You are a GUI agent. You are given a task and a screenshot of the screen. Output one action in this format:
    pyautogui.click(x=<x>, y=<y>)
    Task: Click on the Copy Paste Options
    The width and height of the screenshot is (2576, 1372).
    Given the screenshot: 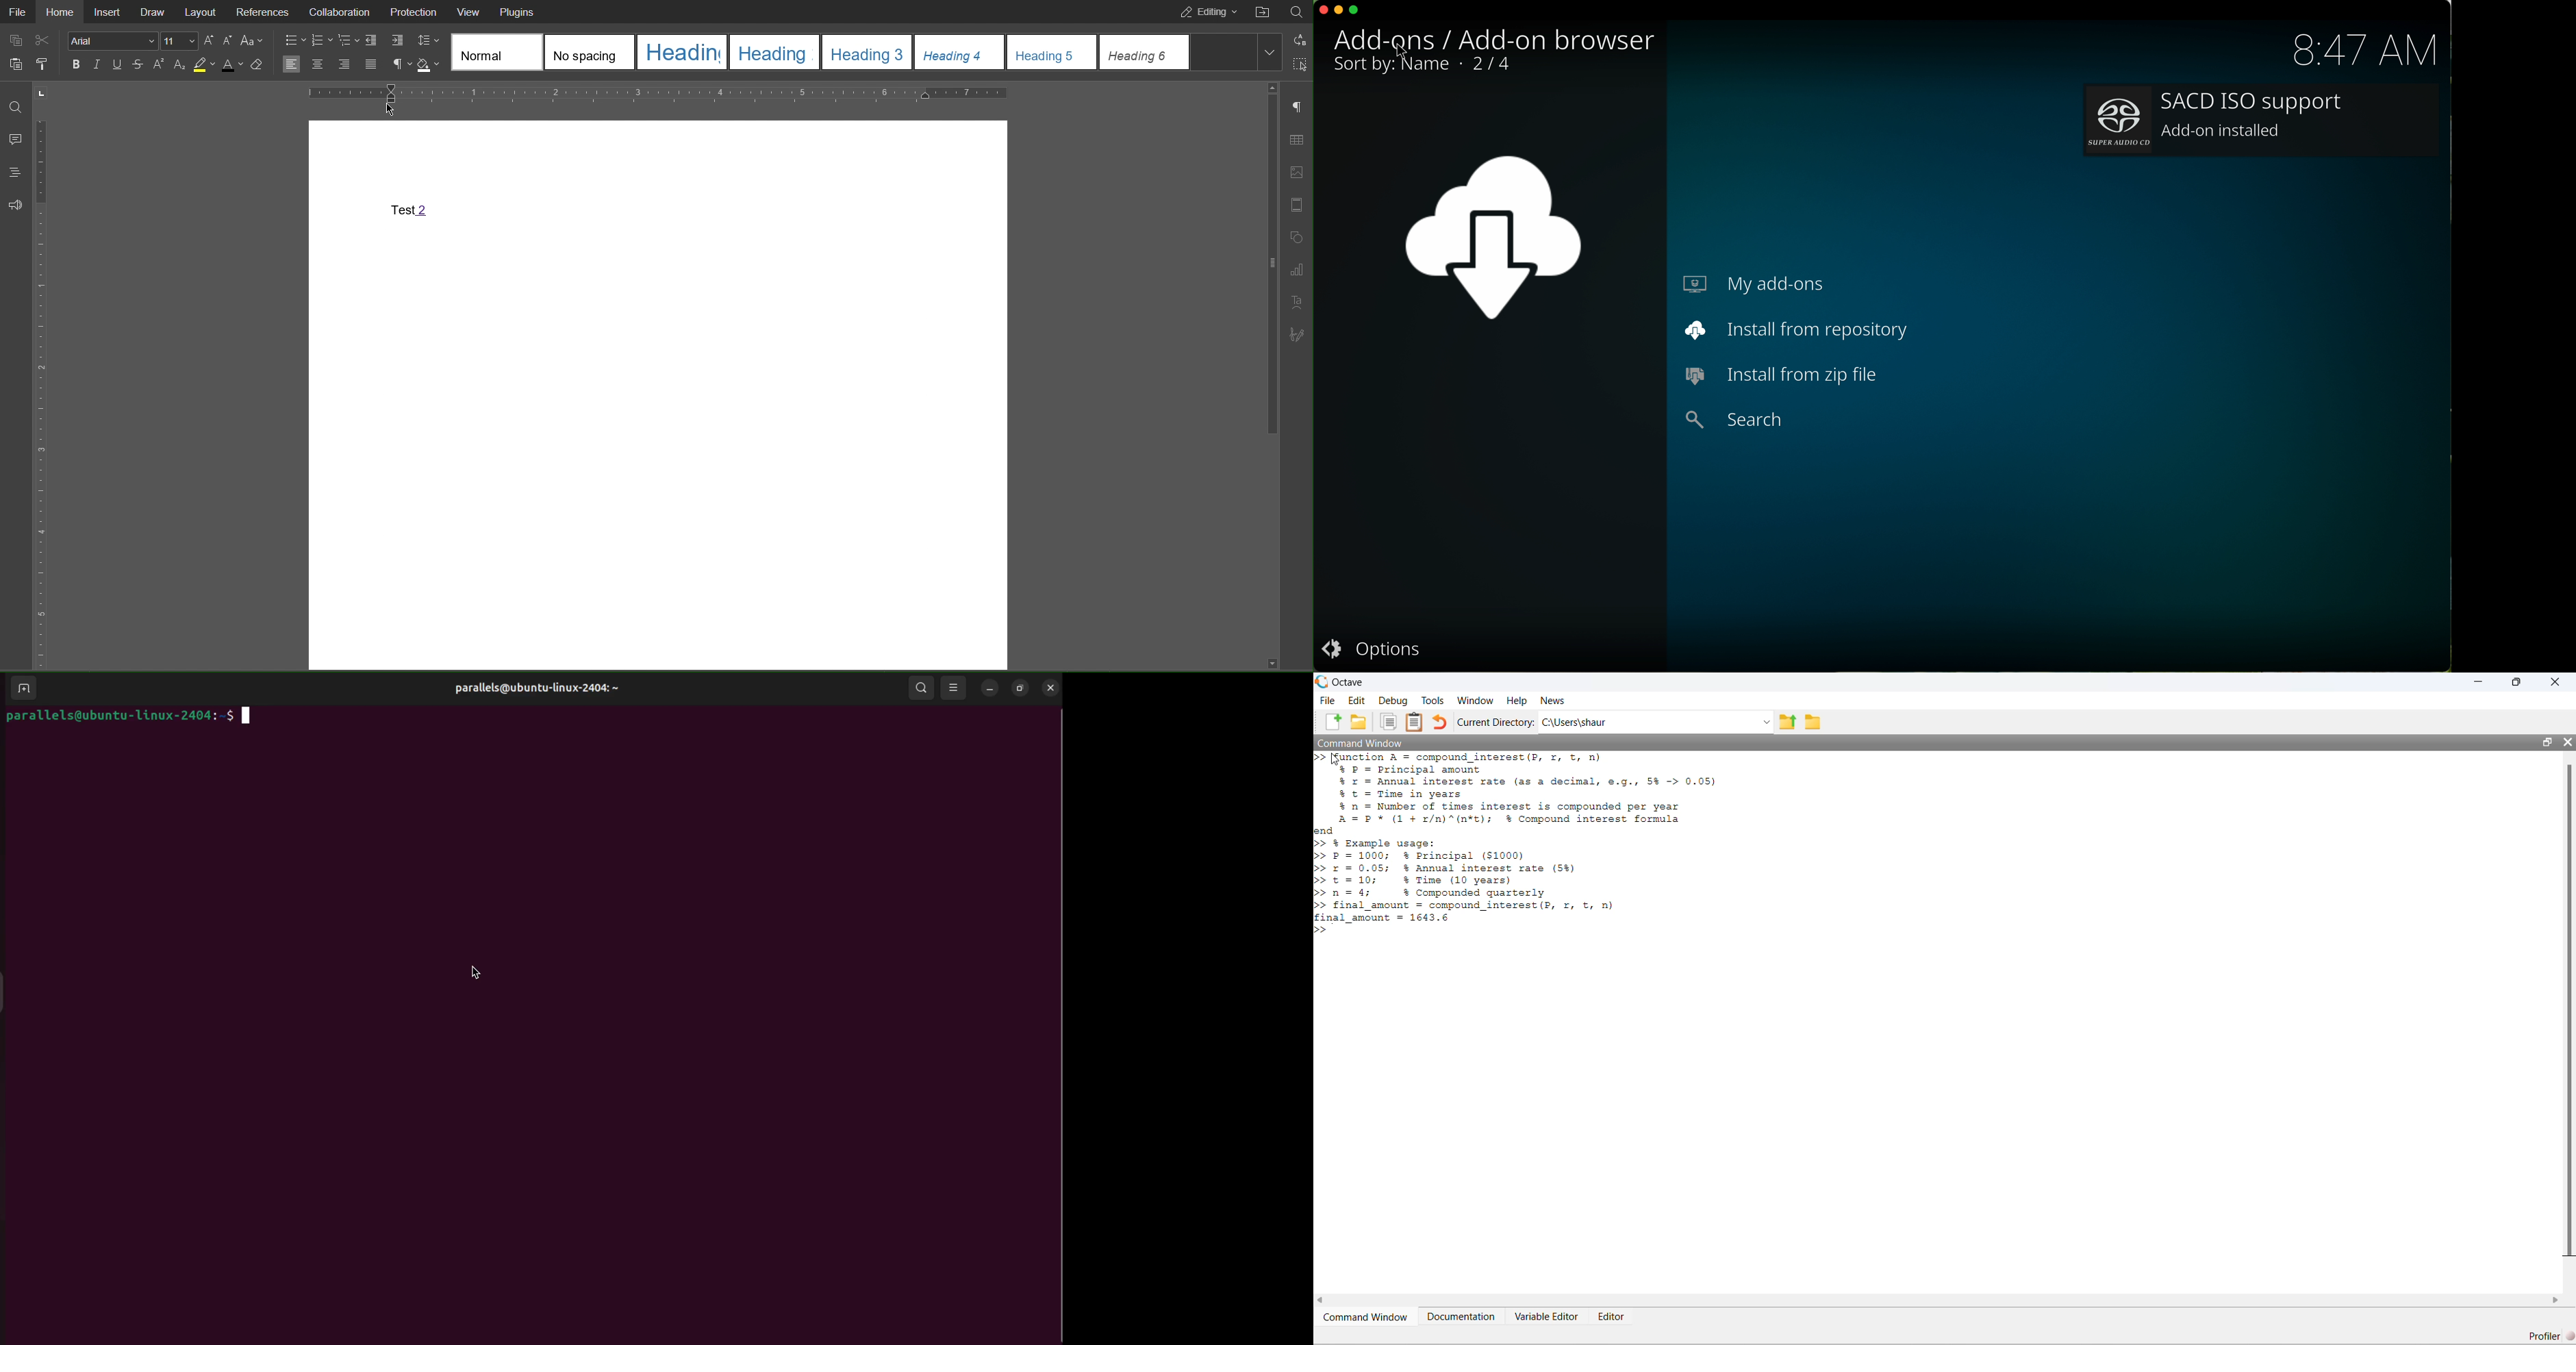 What is the action you would take?
    pyautogui.click(x=11, y=40)
    